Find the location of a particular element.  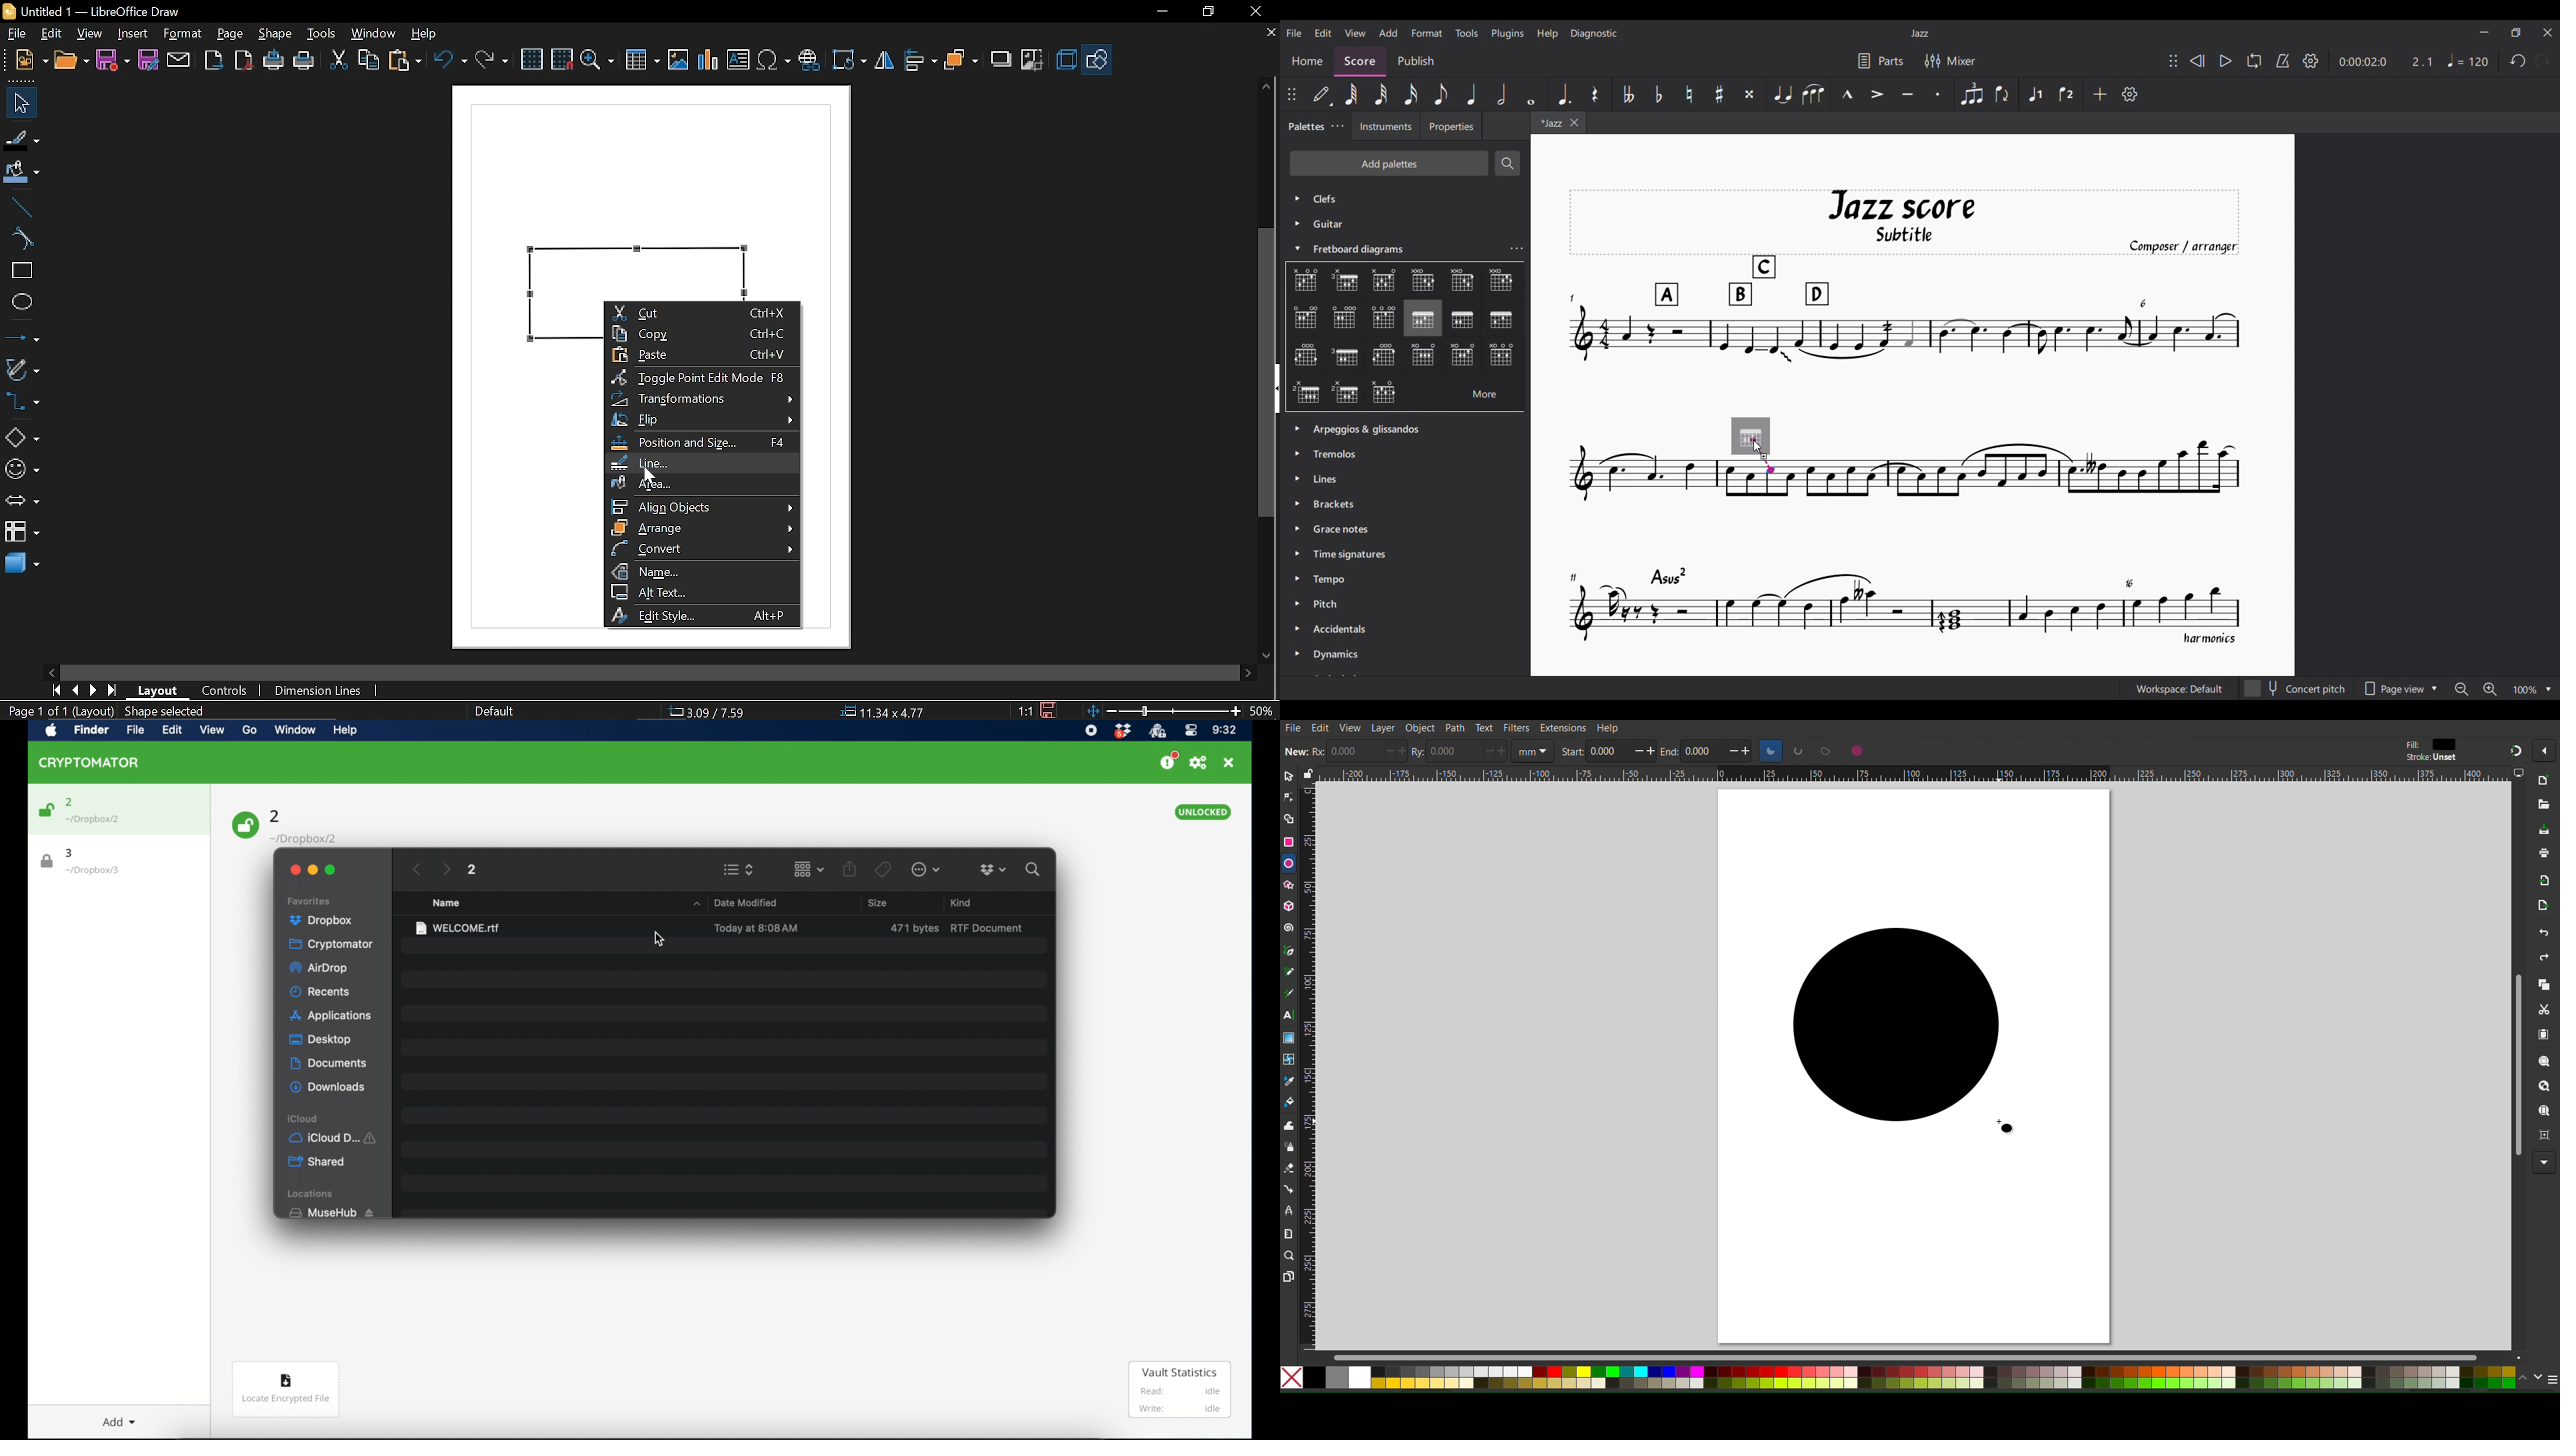

change zoom is located at coordinates (1162, 711).